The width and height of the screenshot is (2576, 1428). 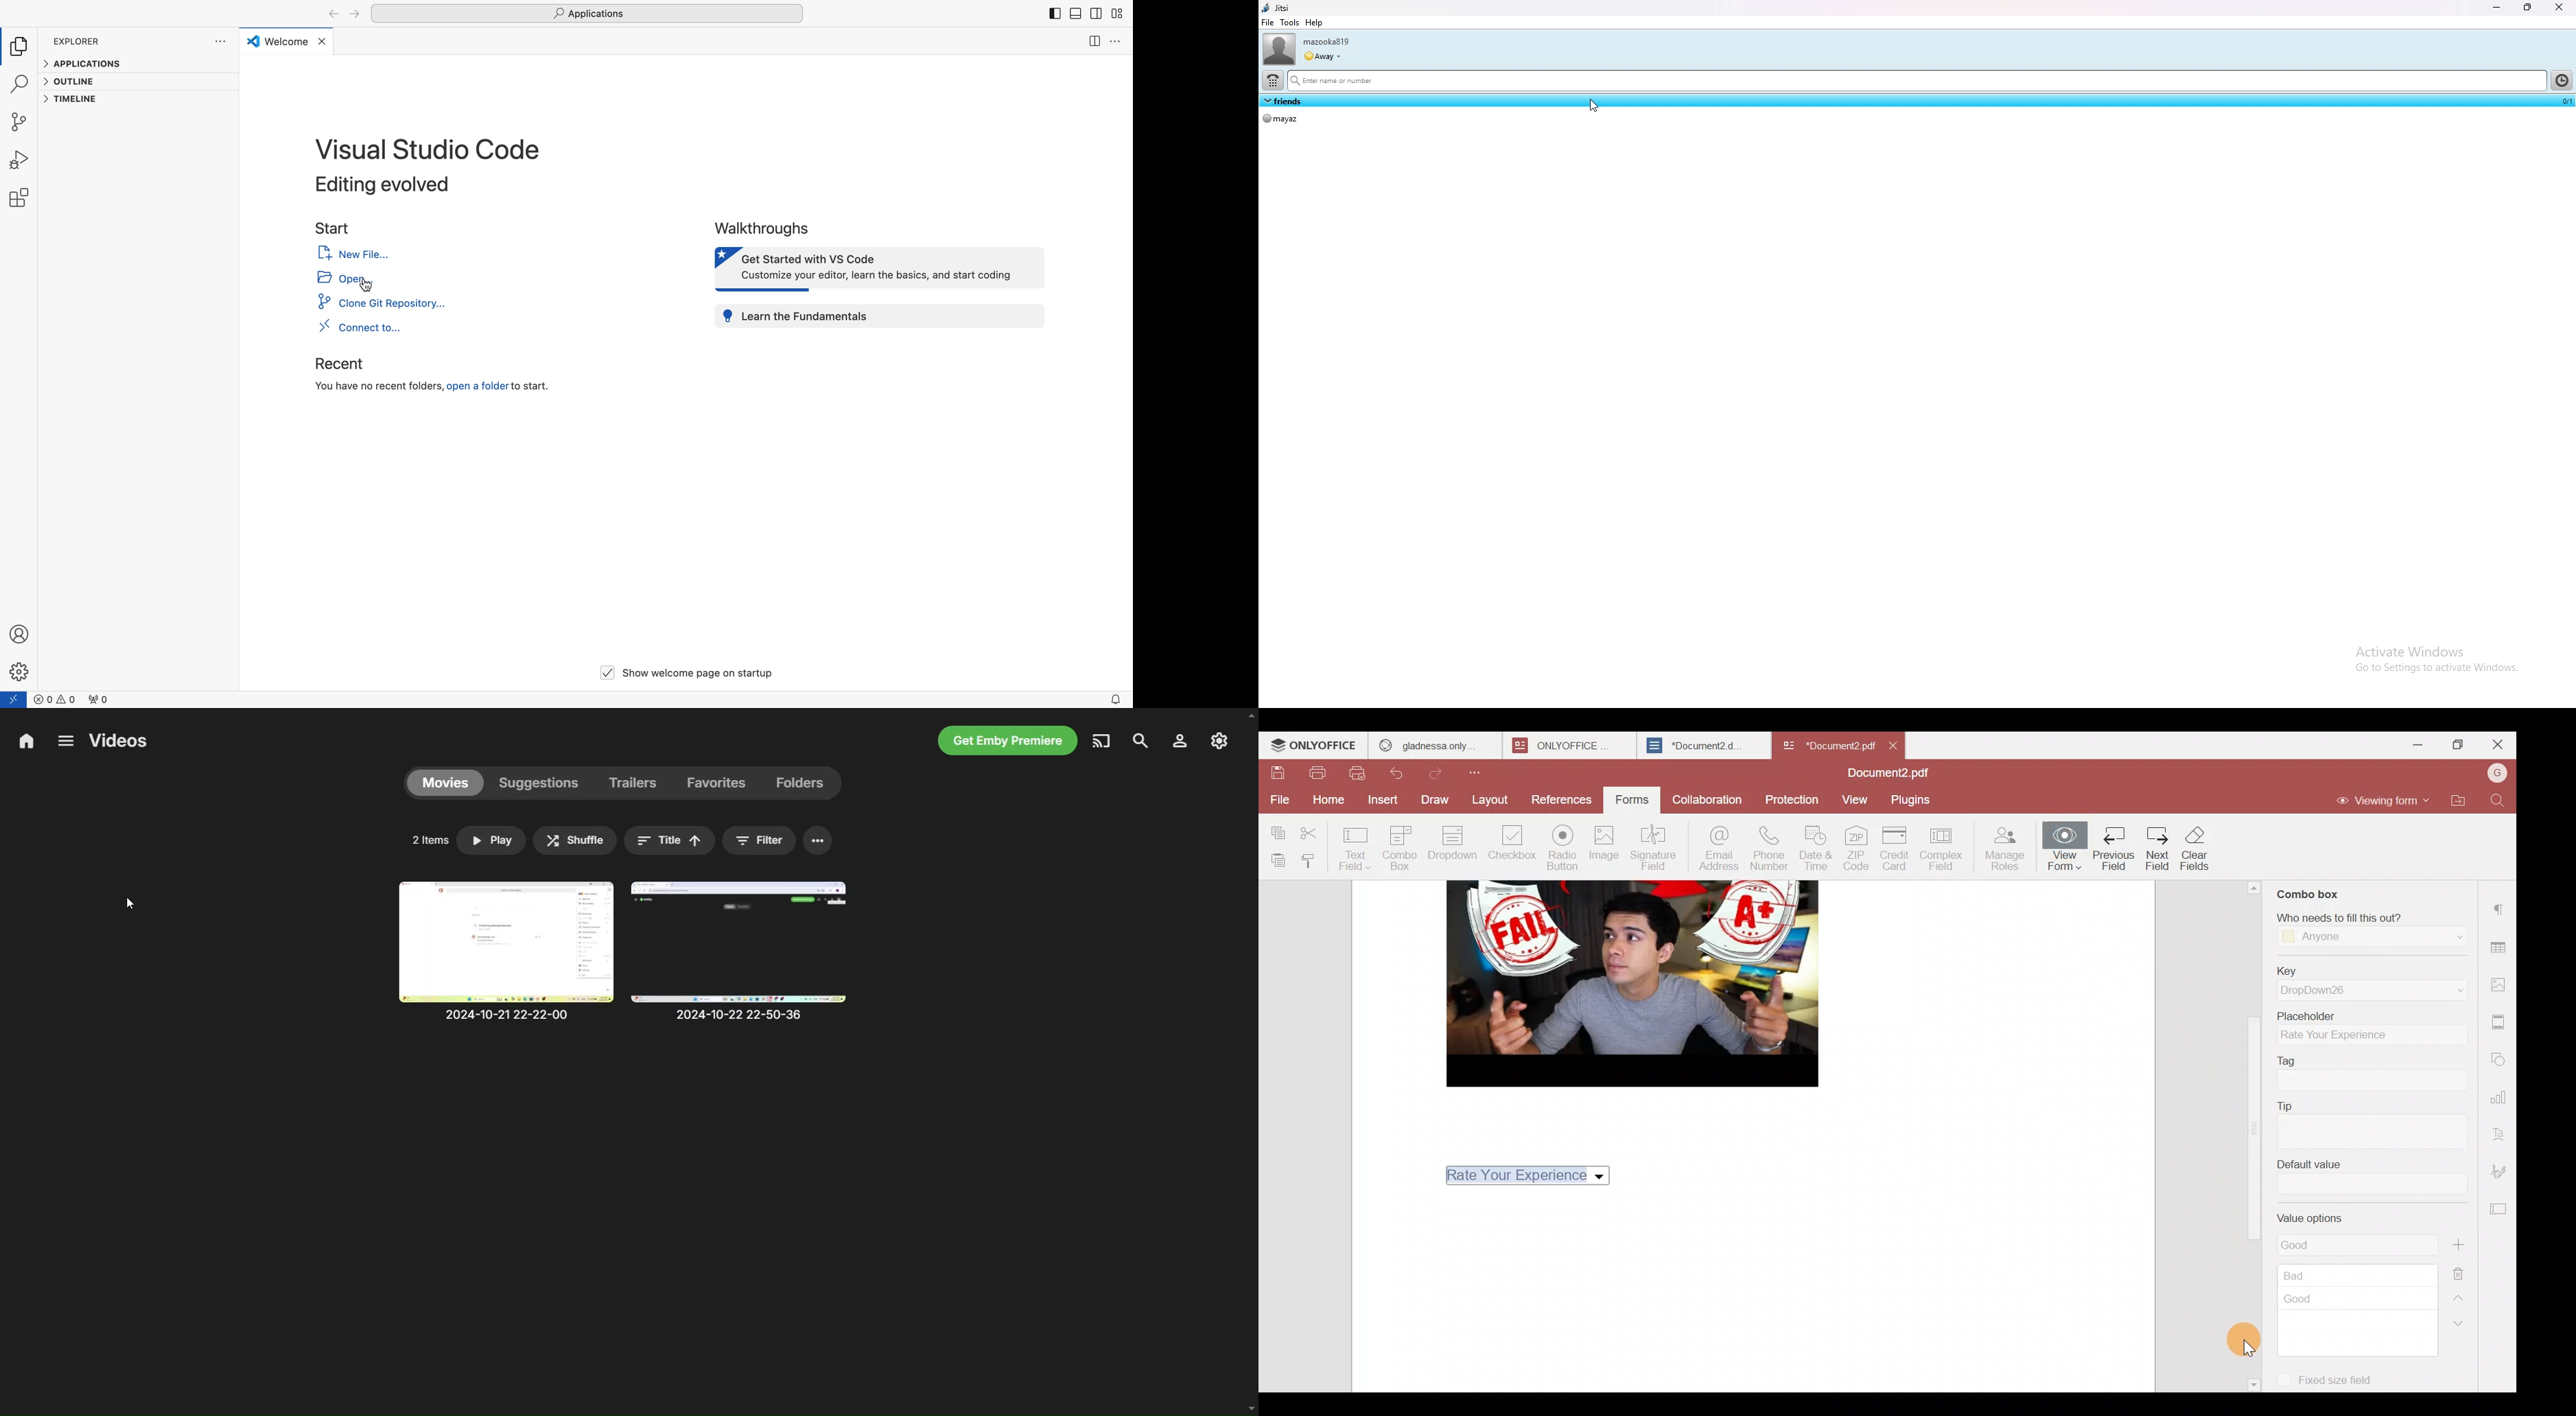 What do you see at coordinates (2235, 1333) in the screenshot?
I see `Cursor` at bounding box center [2235, 1333].